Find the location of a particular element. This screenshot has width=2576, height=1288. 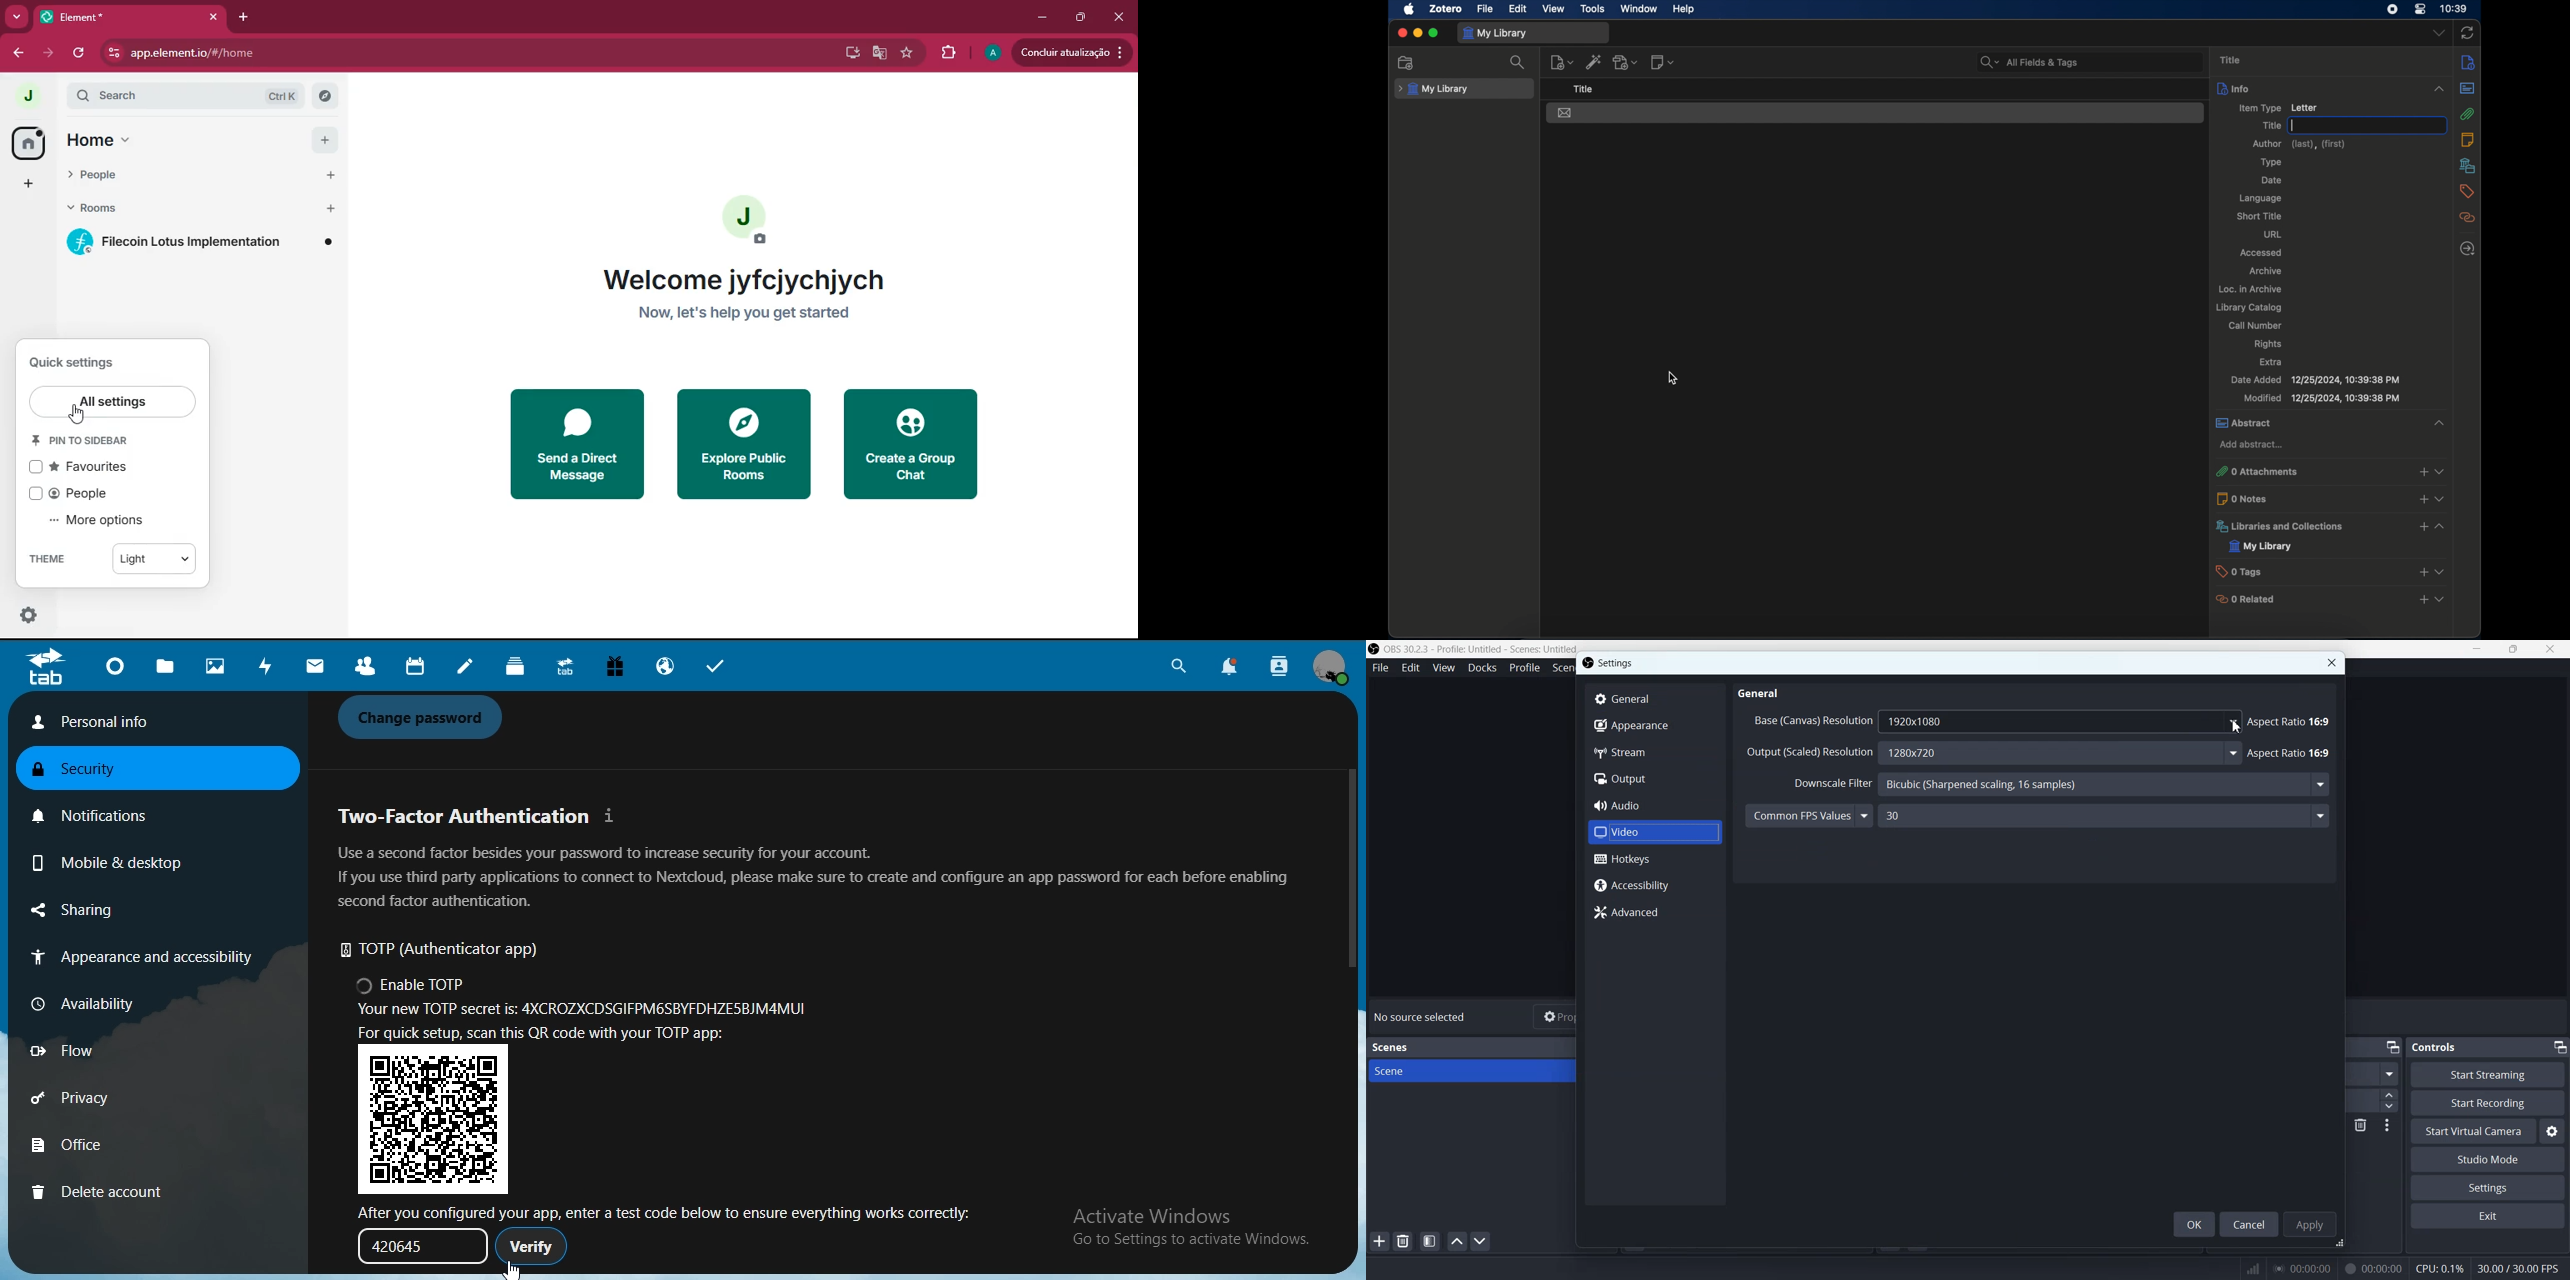

email hosting is located at coordinates (668, 668).